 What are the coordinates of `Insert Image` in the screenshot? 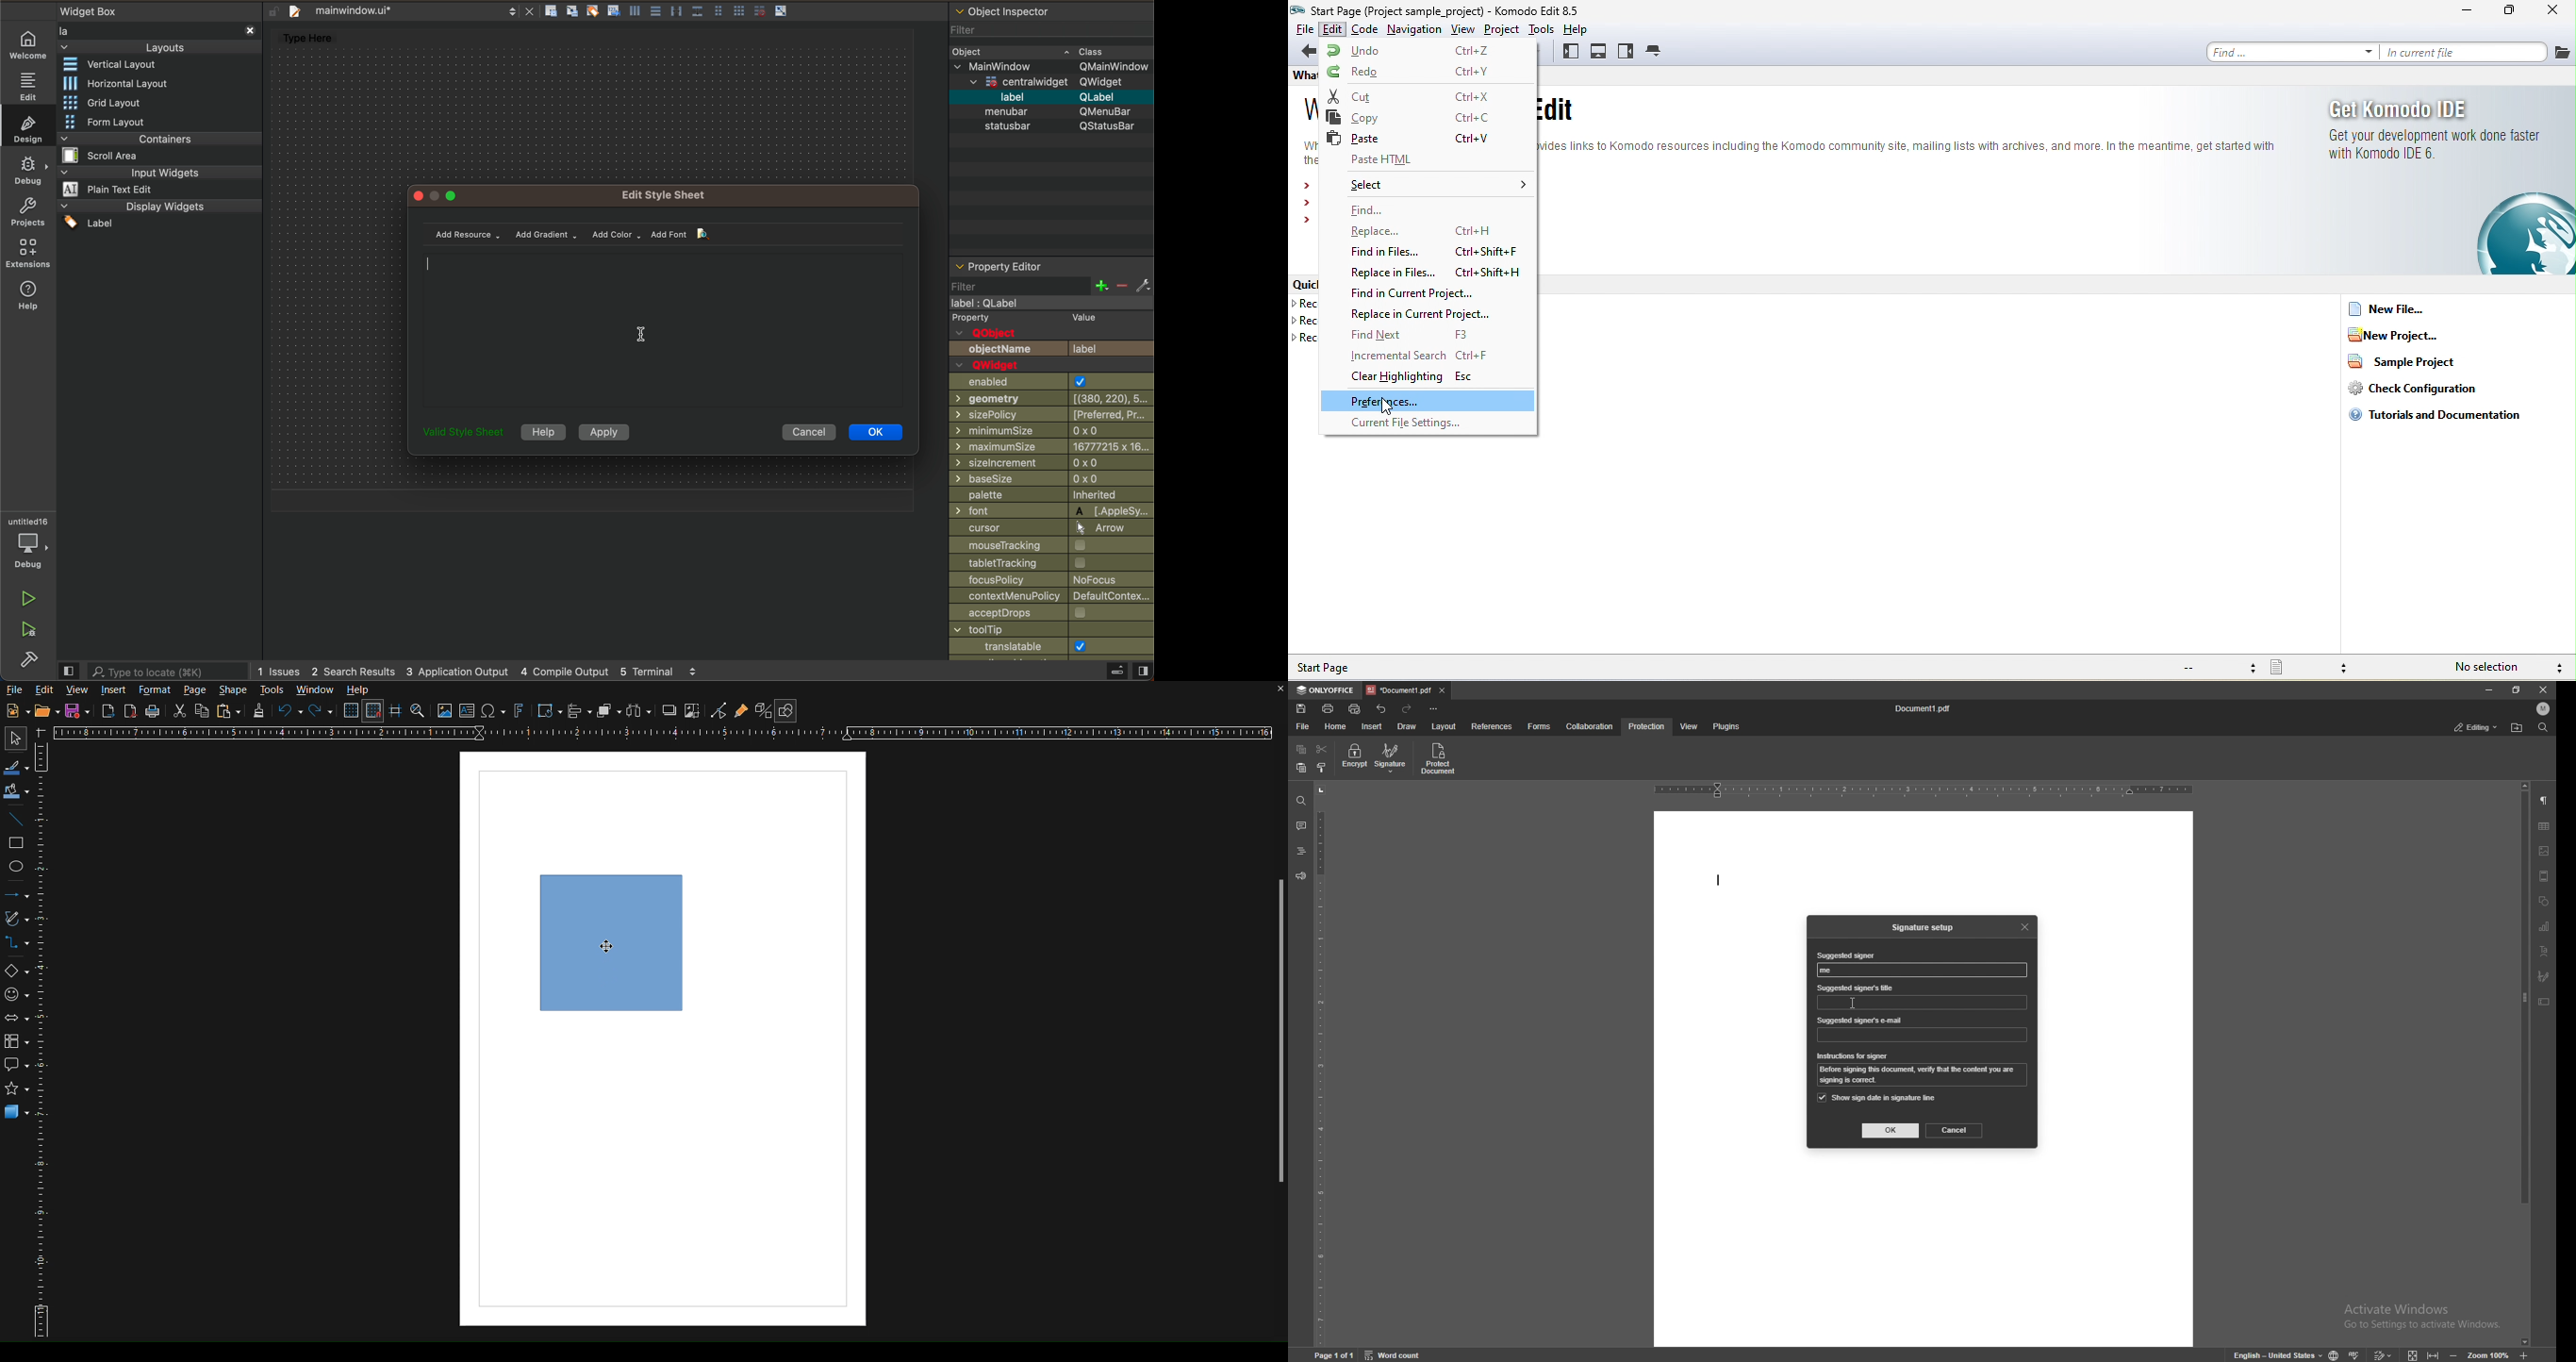 It's located at (445, 712).